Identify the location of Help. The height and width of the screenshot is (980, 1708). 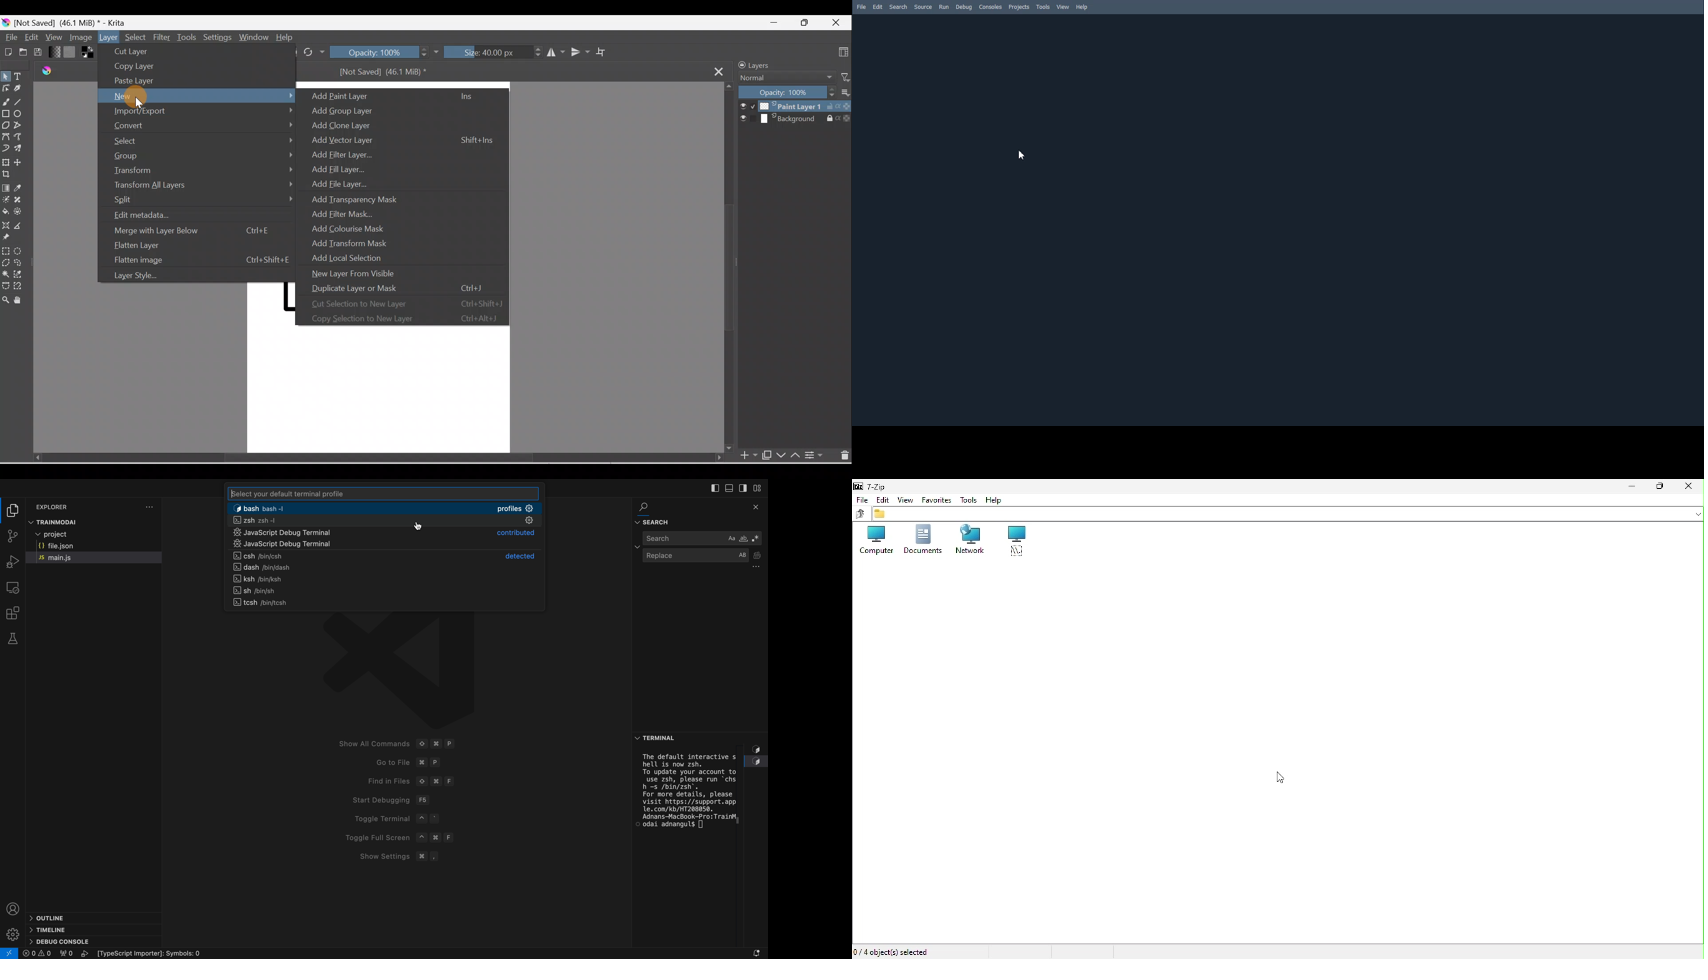
(1082, 8).